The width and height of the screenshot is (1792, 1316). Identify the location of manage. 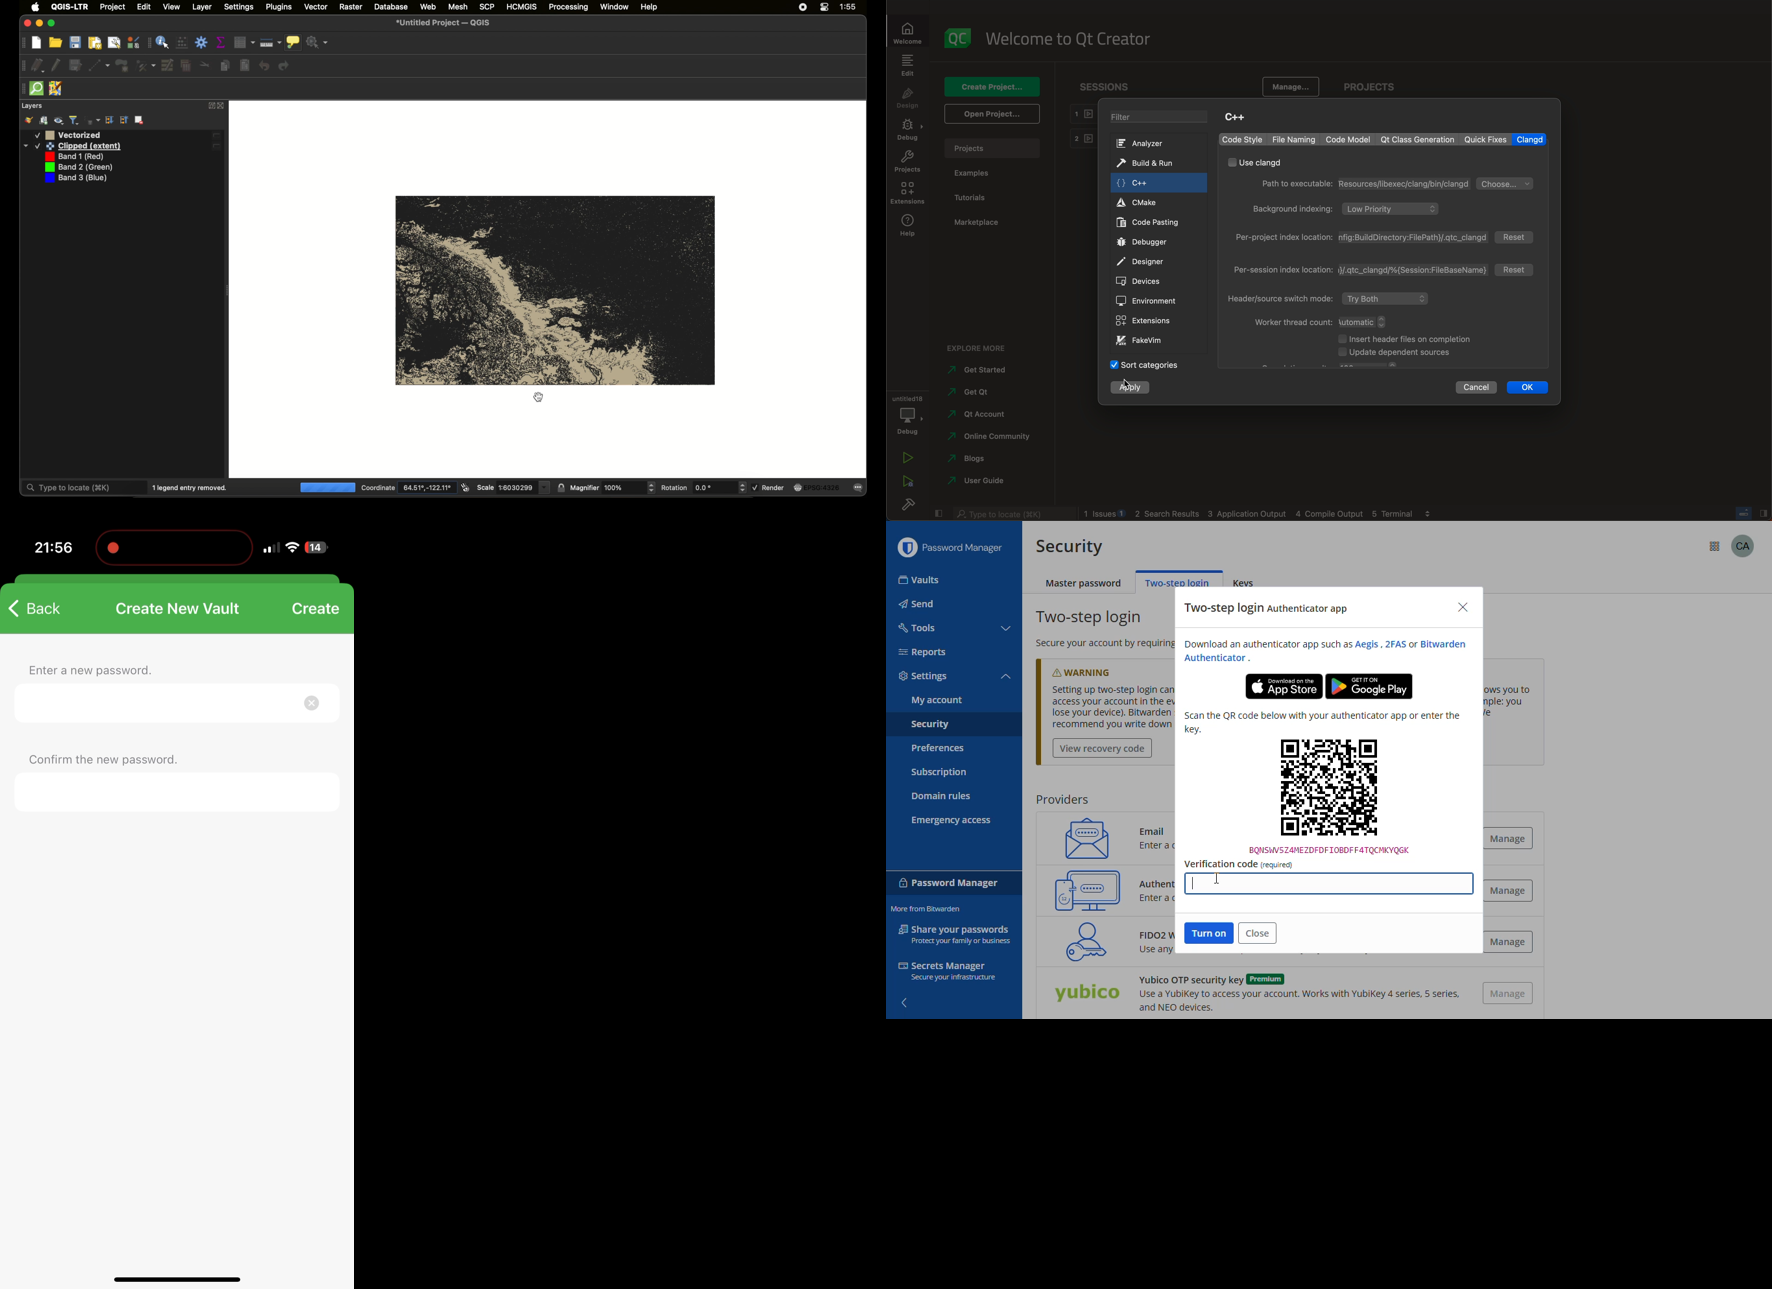
(1512, 838).